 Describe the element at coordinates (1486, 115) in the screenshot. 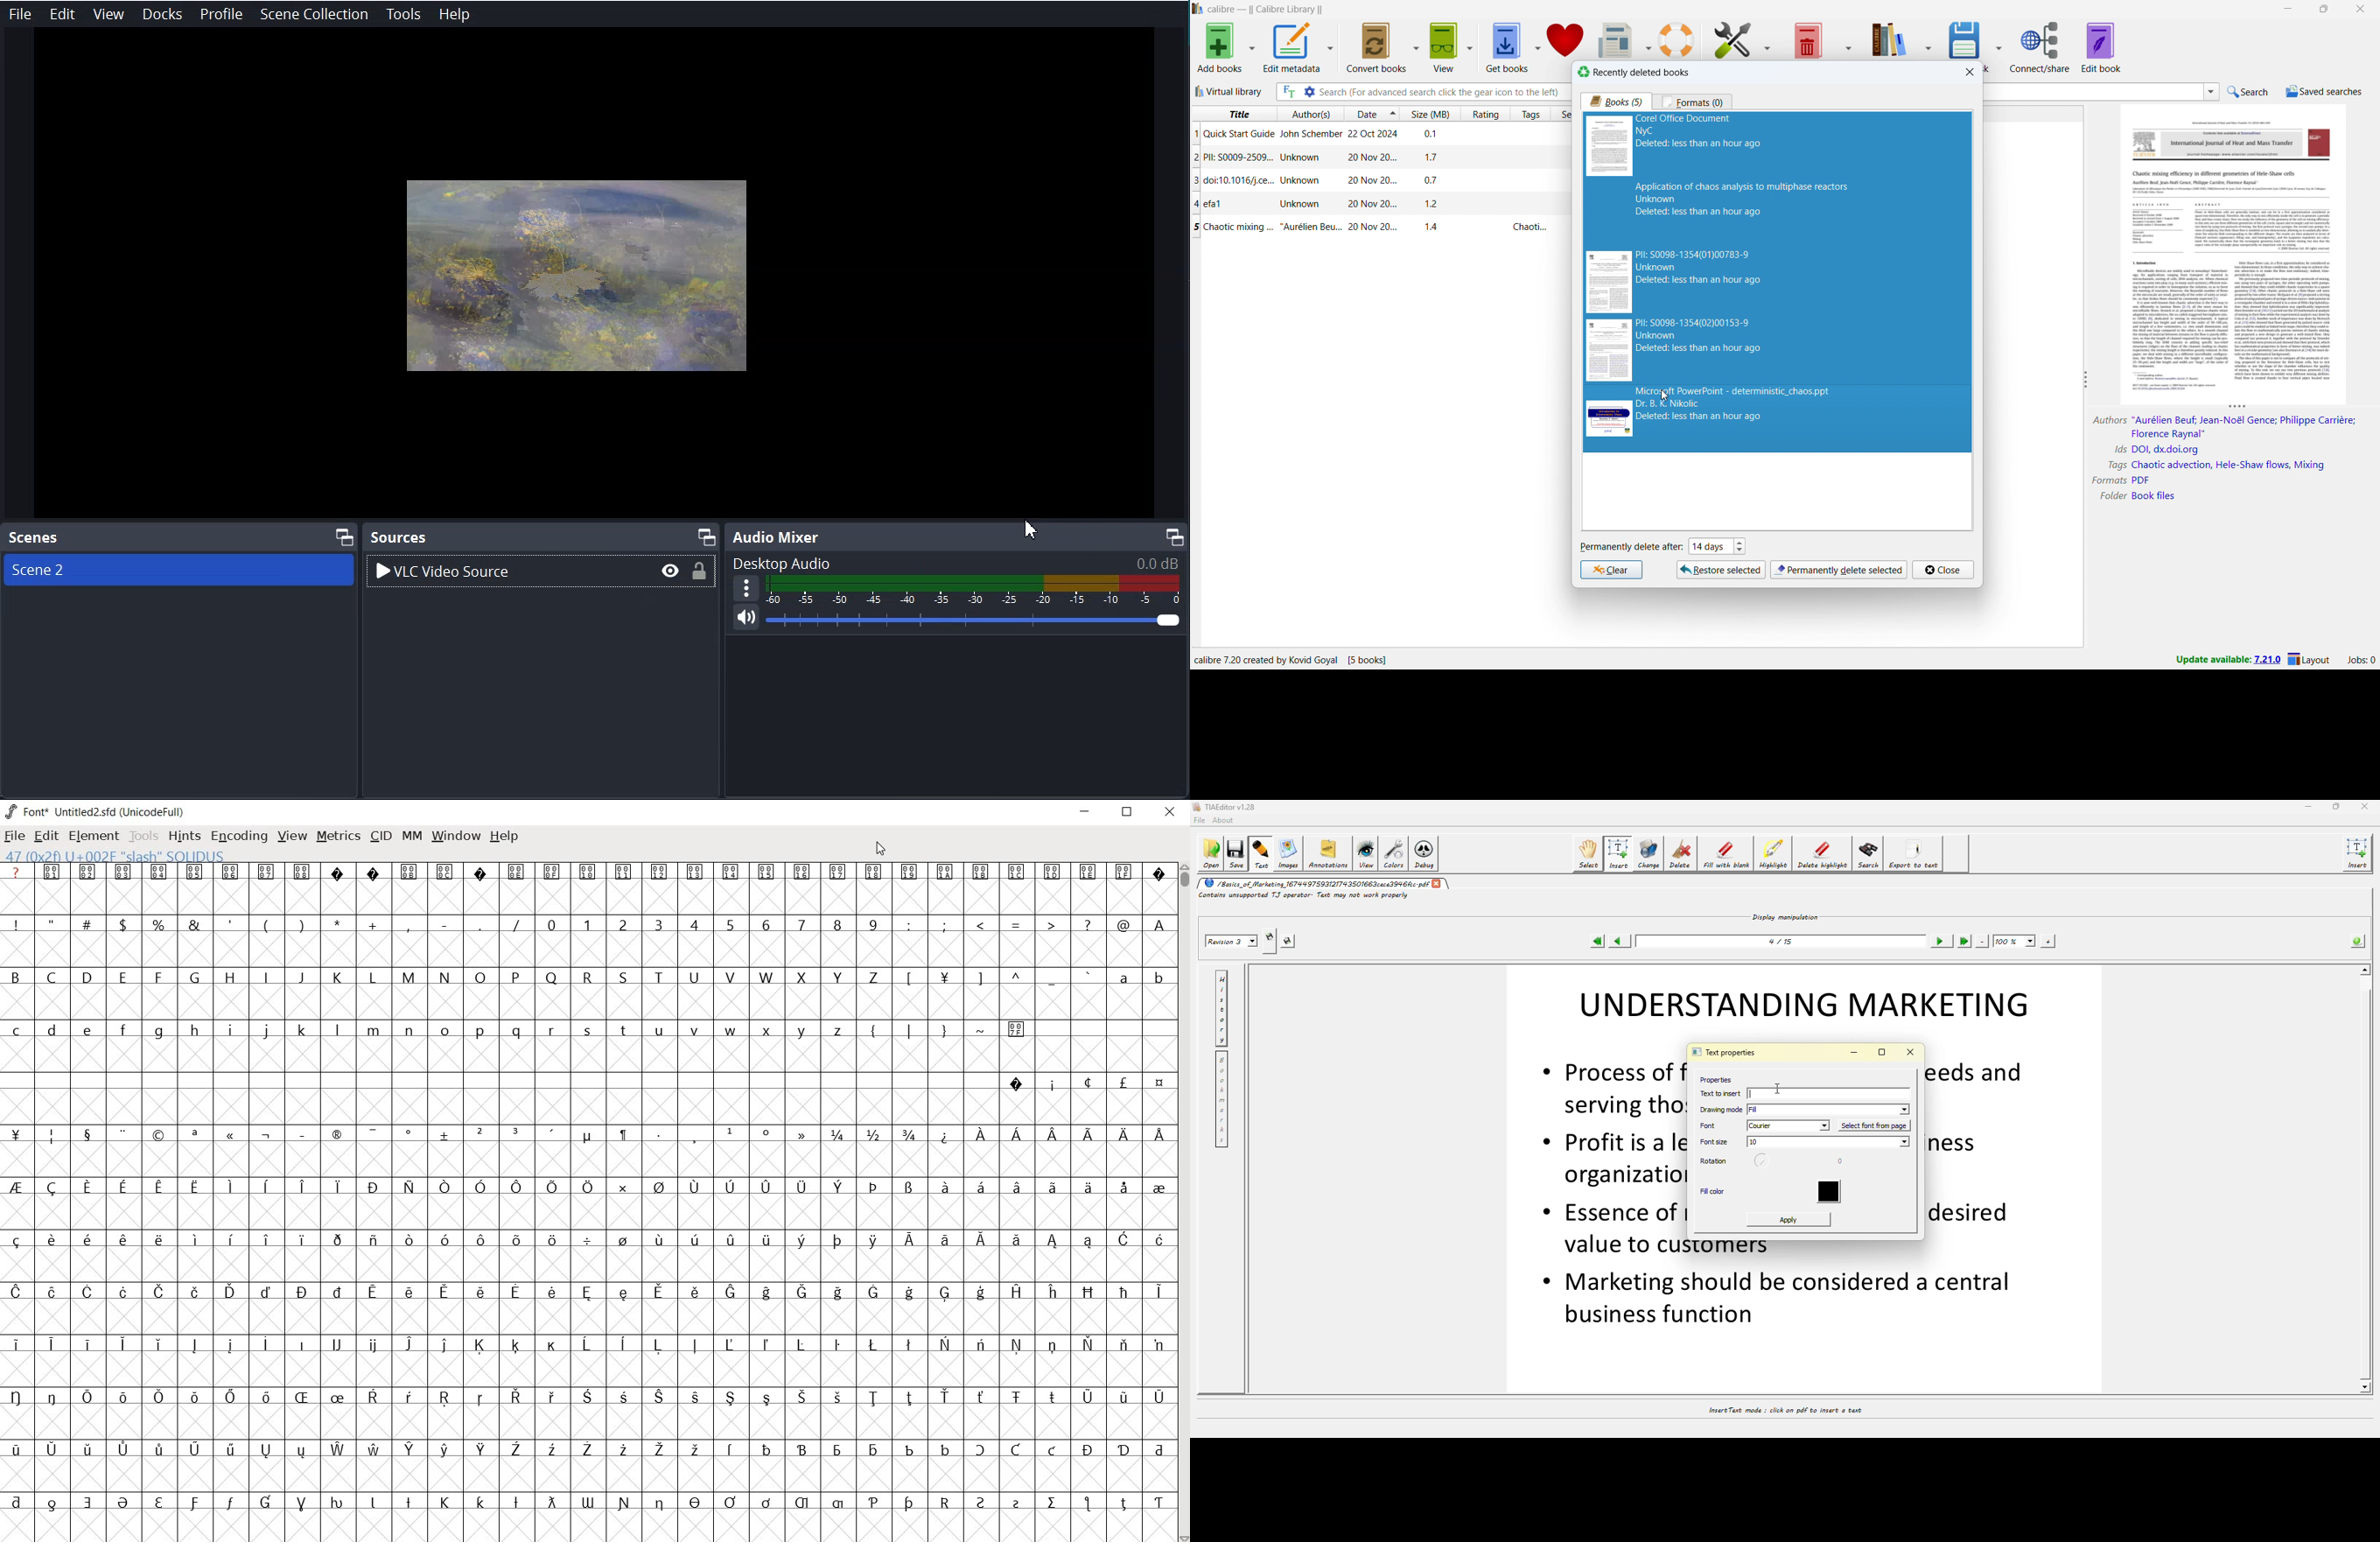

I see `sort by rating` at that location.